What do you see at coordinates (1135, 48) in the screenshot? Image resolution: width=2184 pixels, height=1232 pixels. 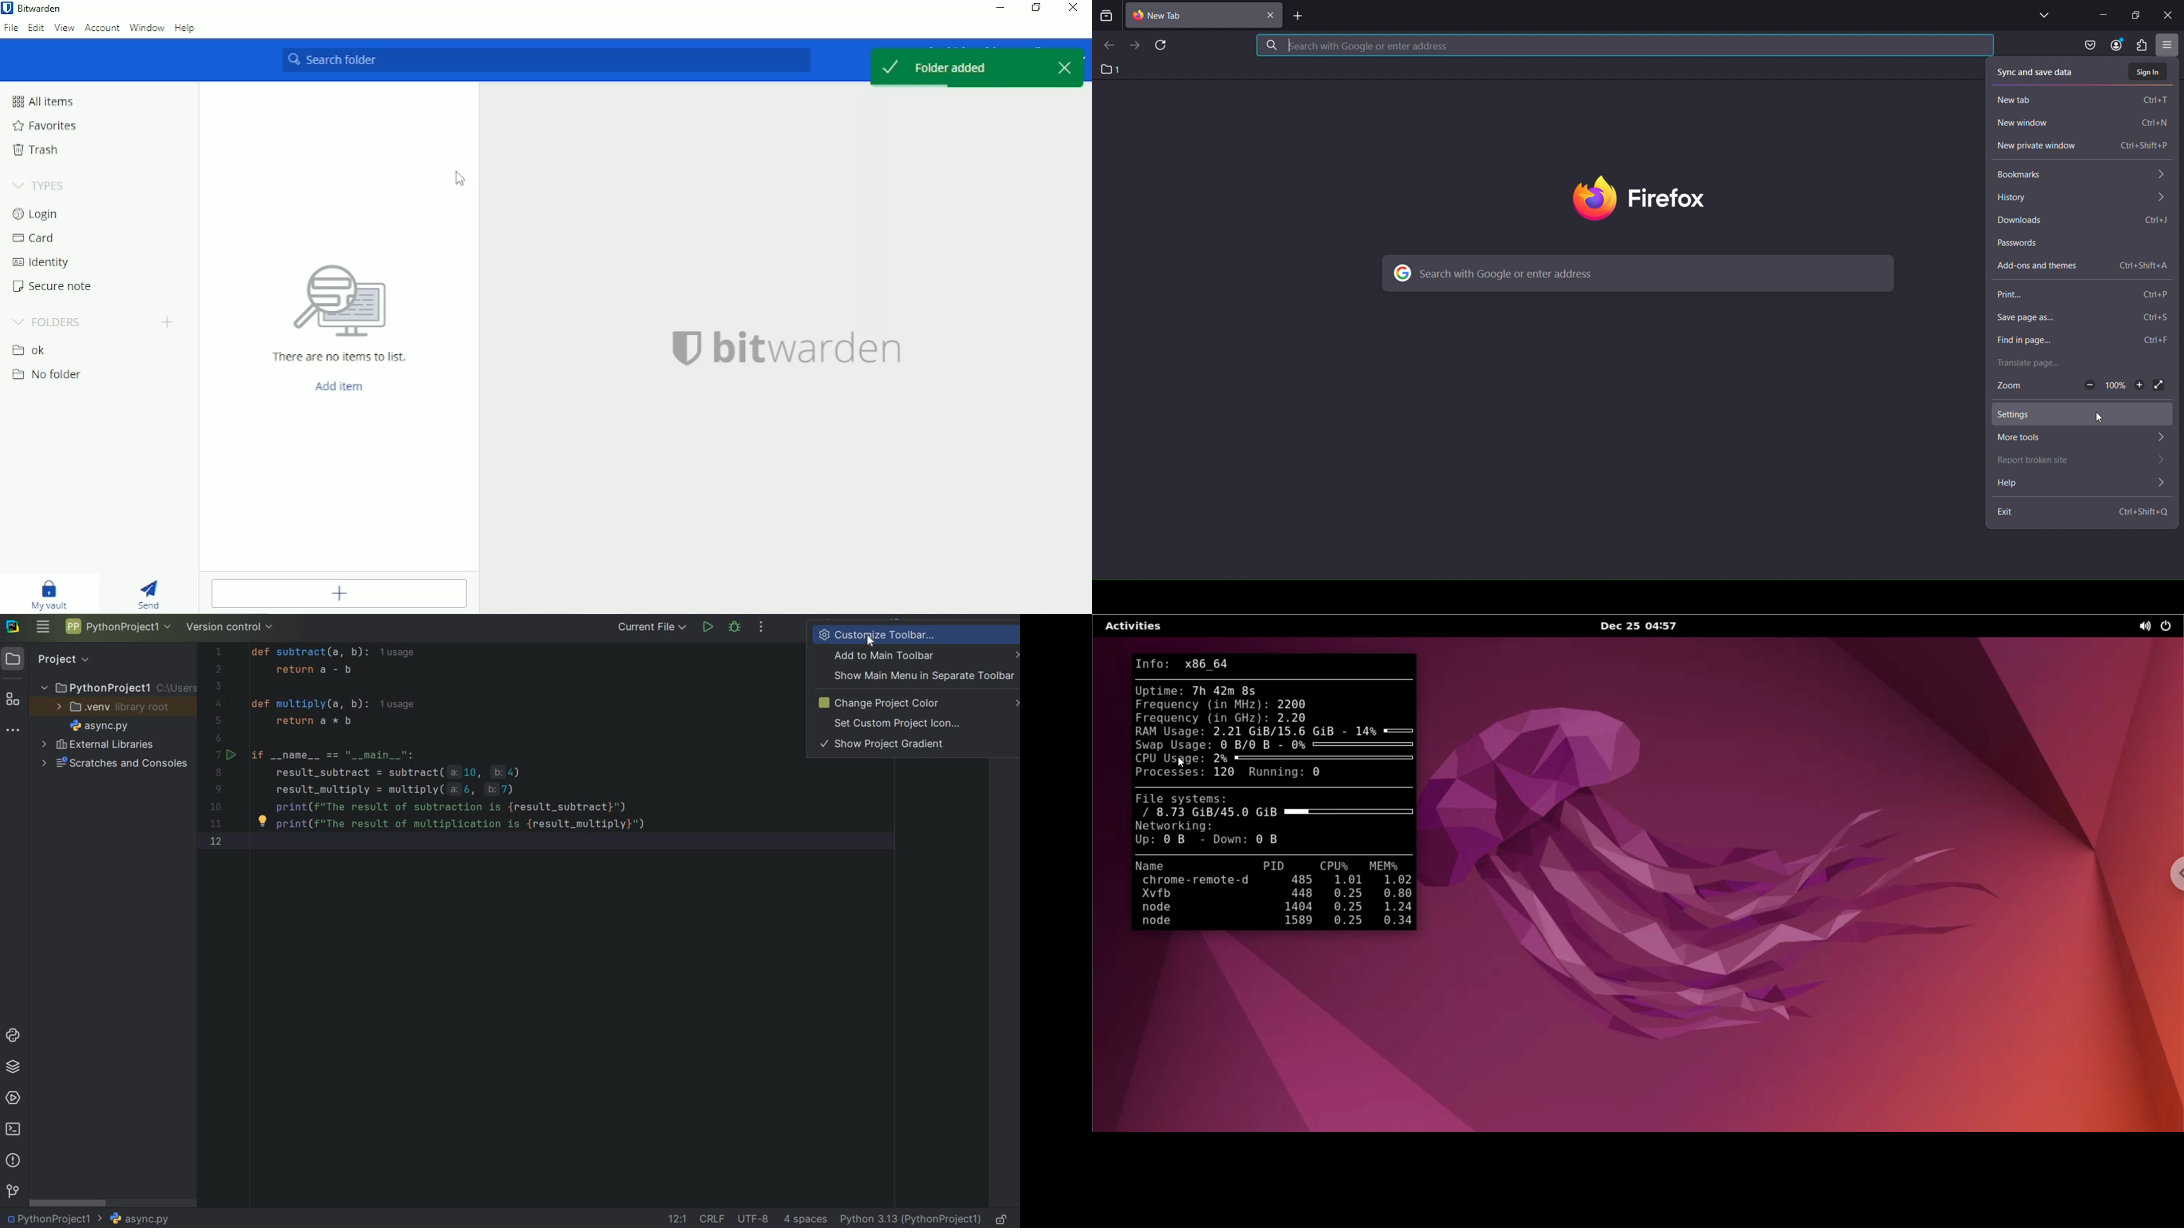 I see `go forward one page` at bounding box center [1135, 48].